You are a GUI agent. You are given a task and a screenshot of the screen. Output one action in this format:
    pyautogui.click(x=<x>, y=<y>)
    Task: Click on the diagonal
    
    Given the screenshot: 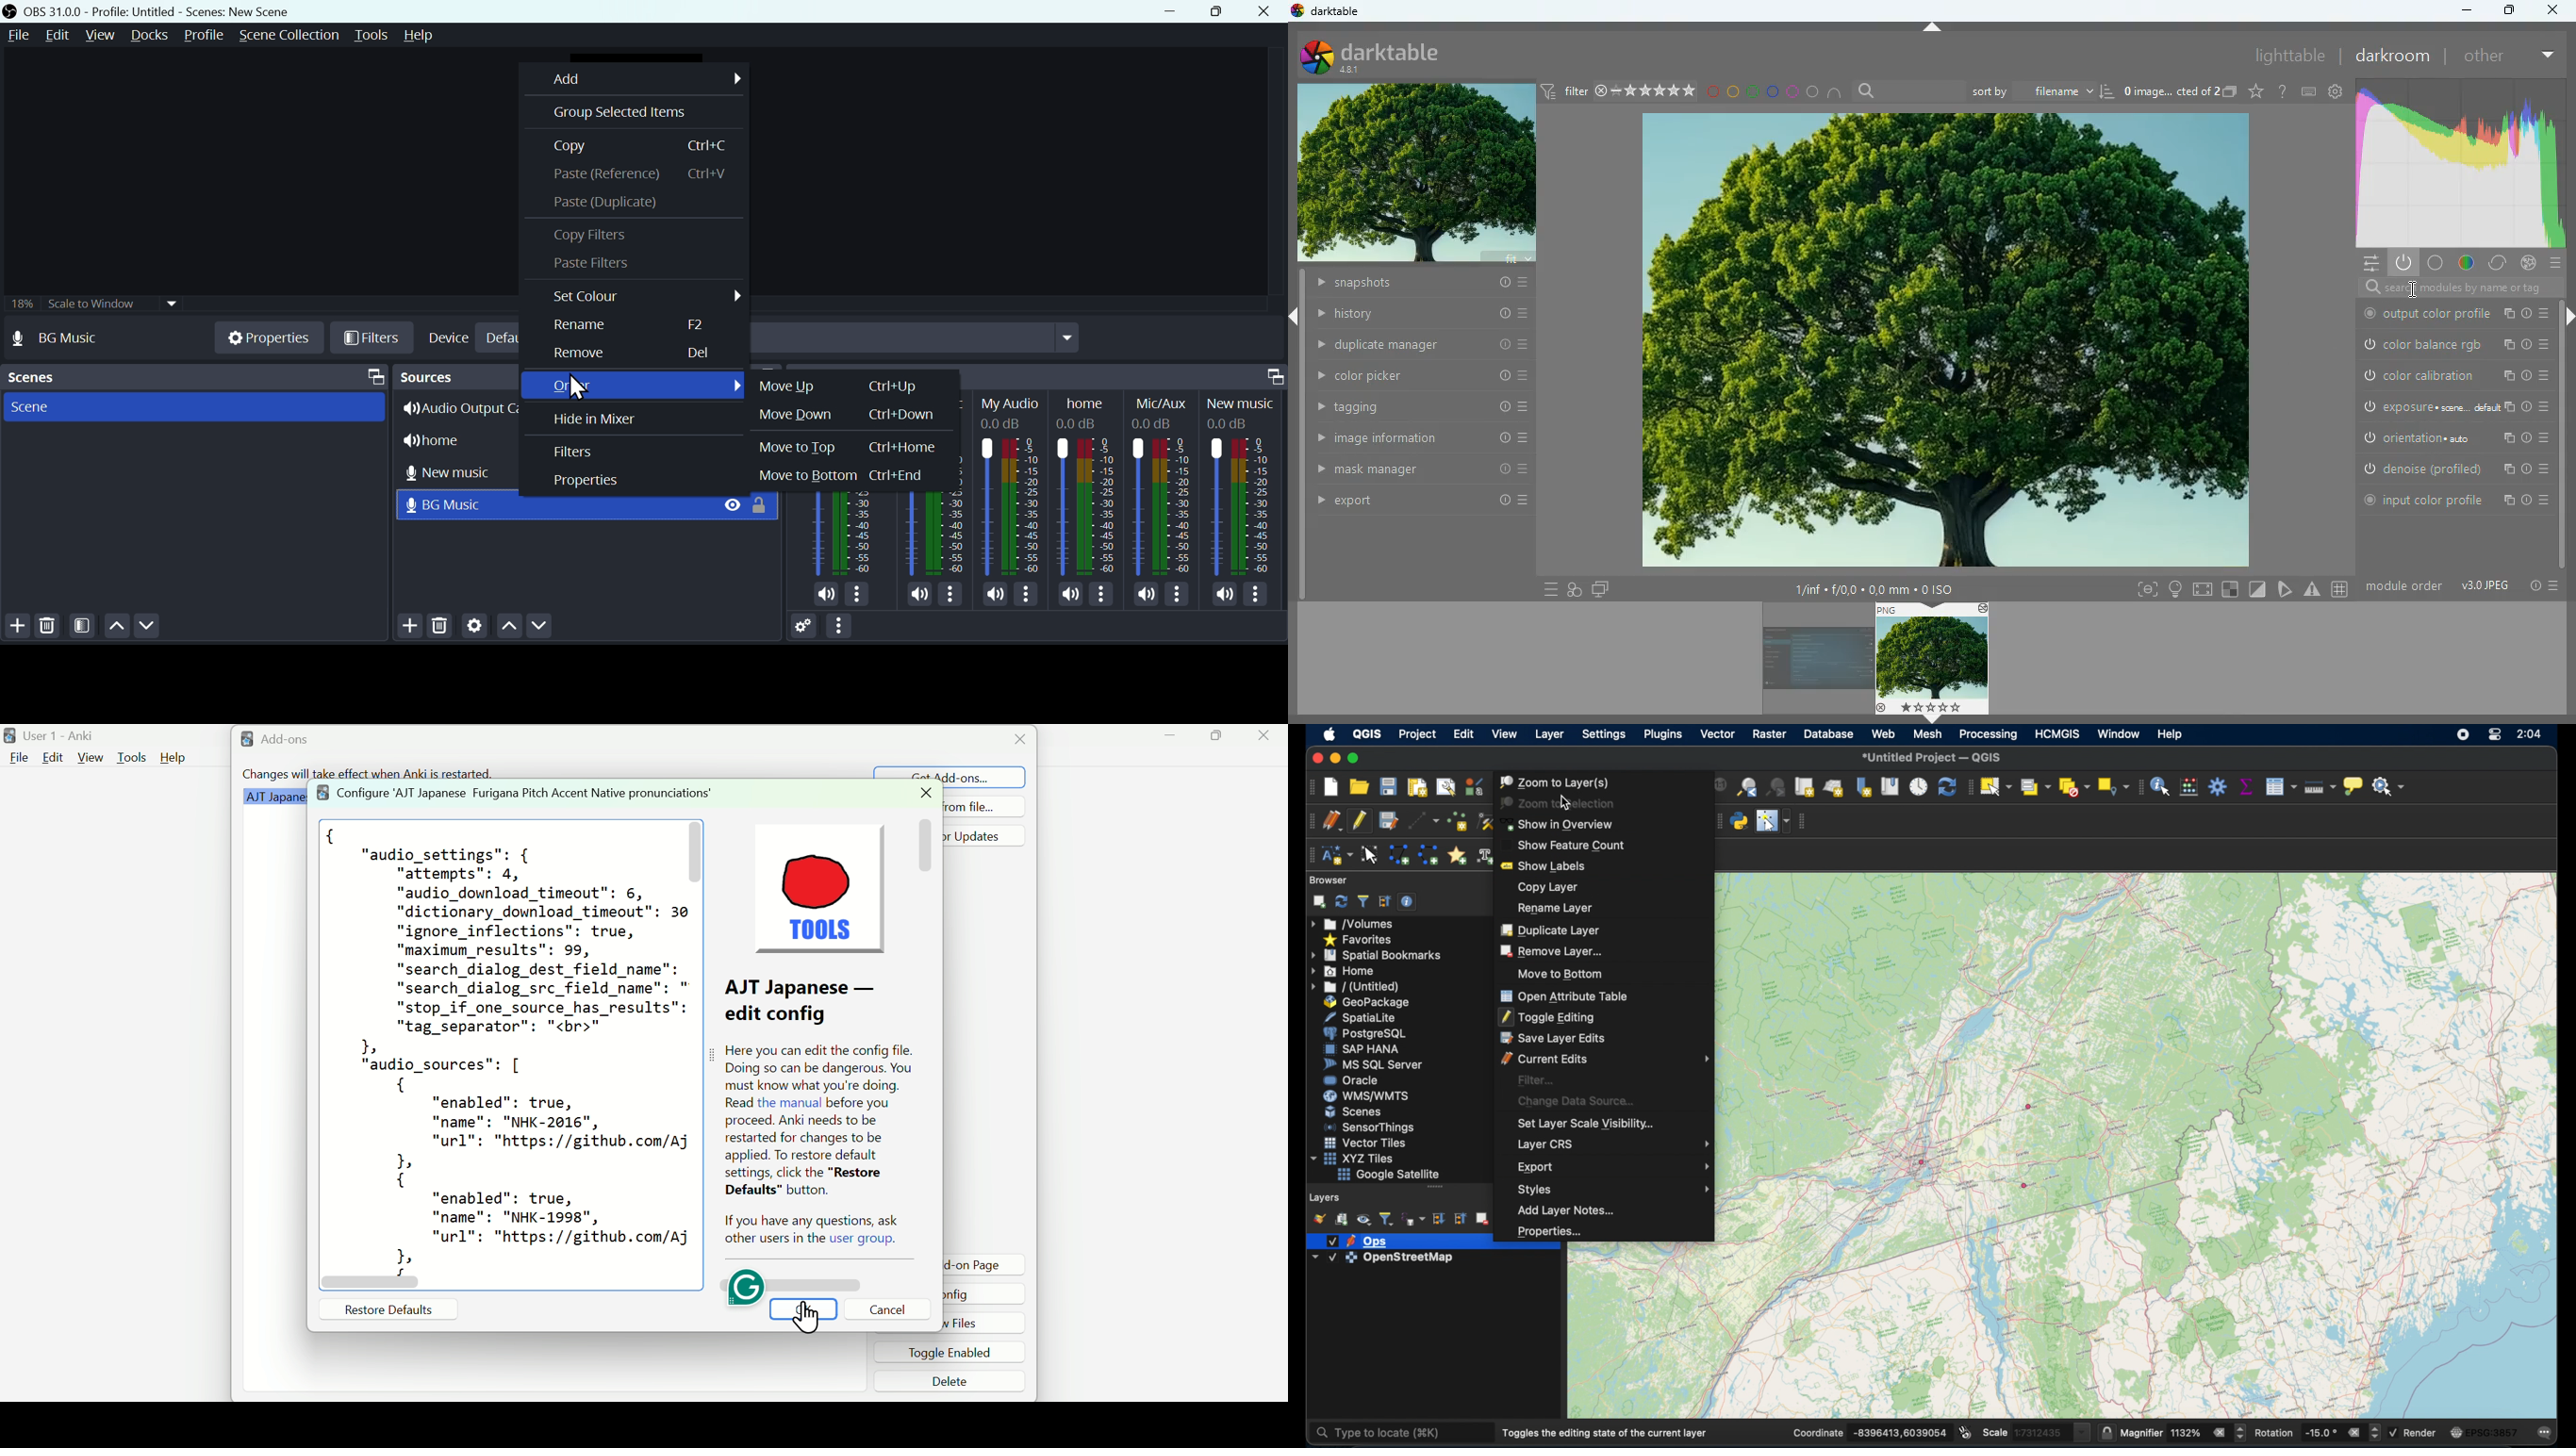 What is the action you would take?
    pyautogui.click(x=2257, y=590)
    